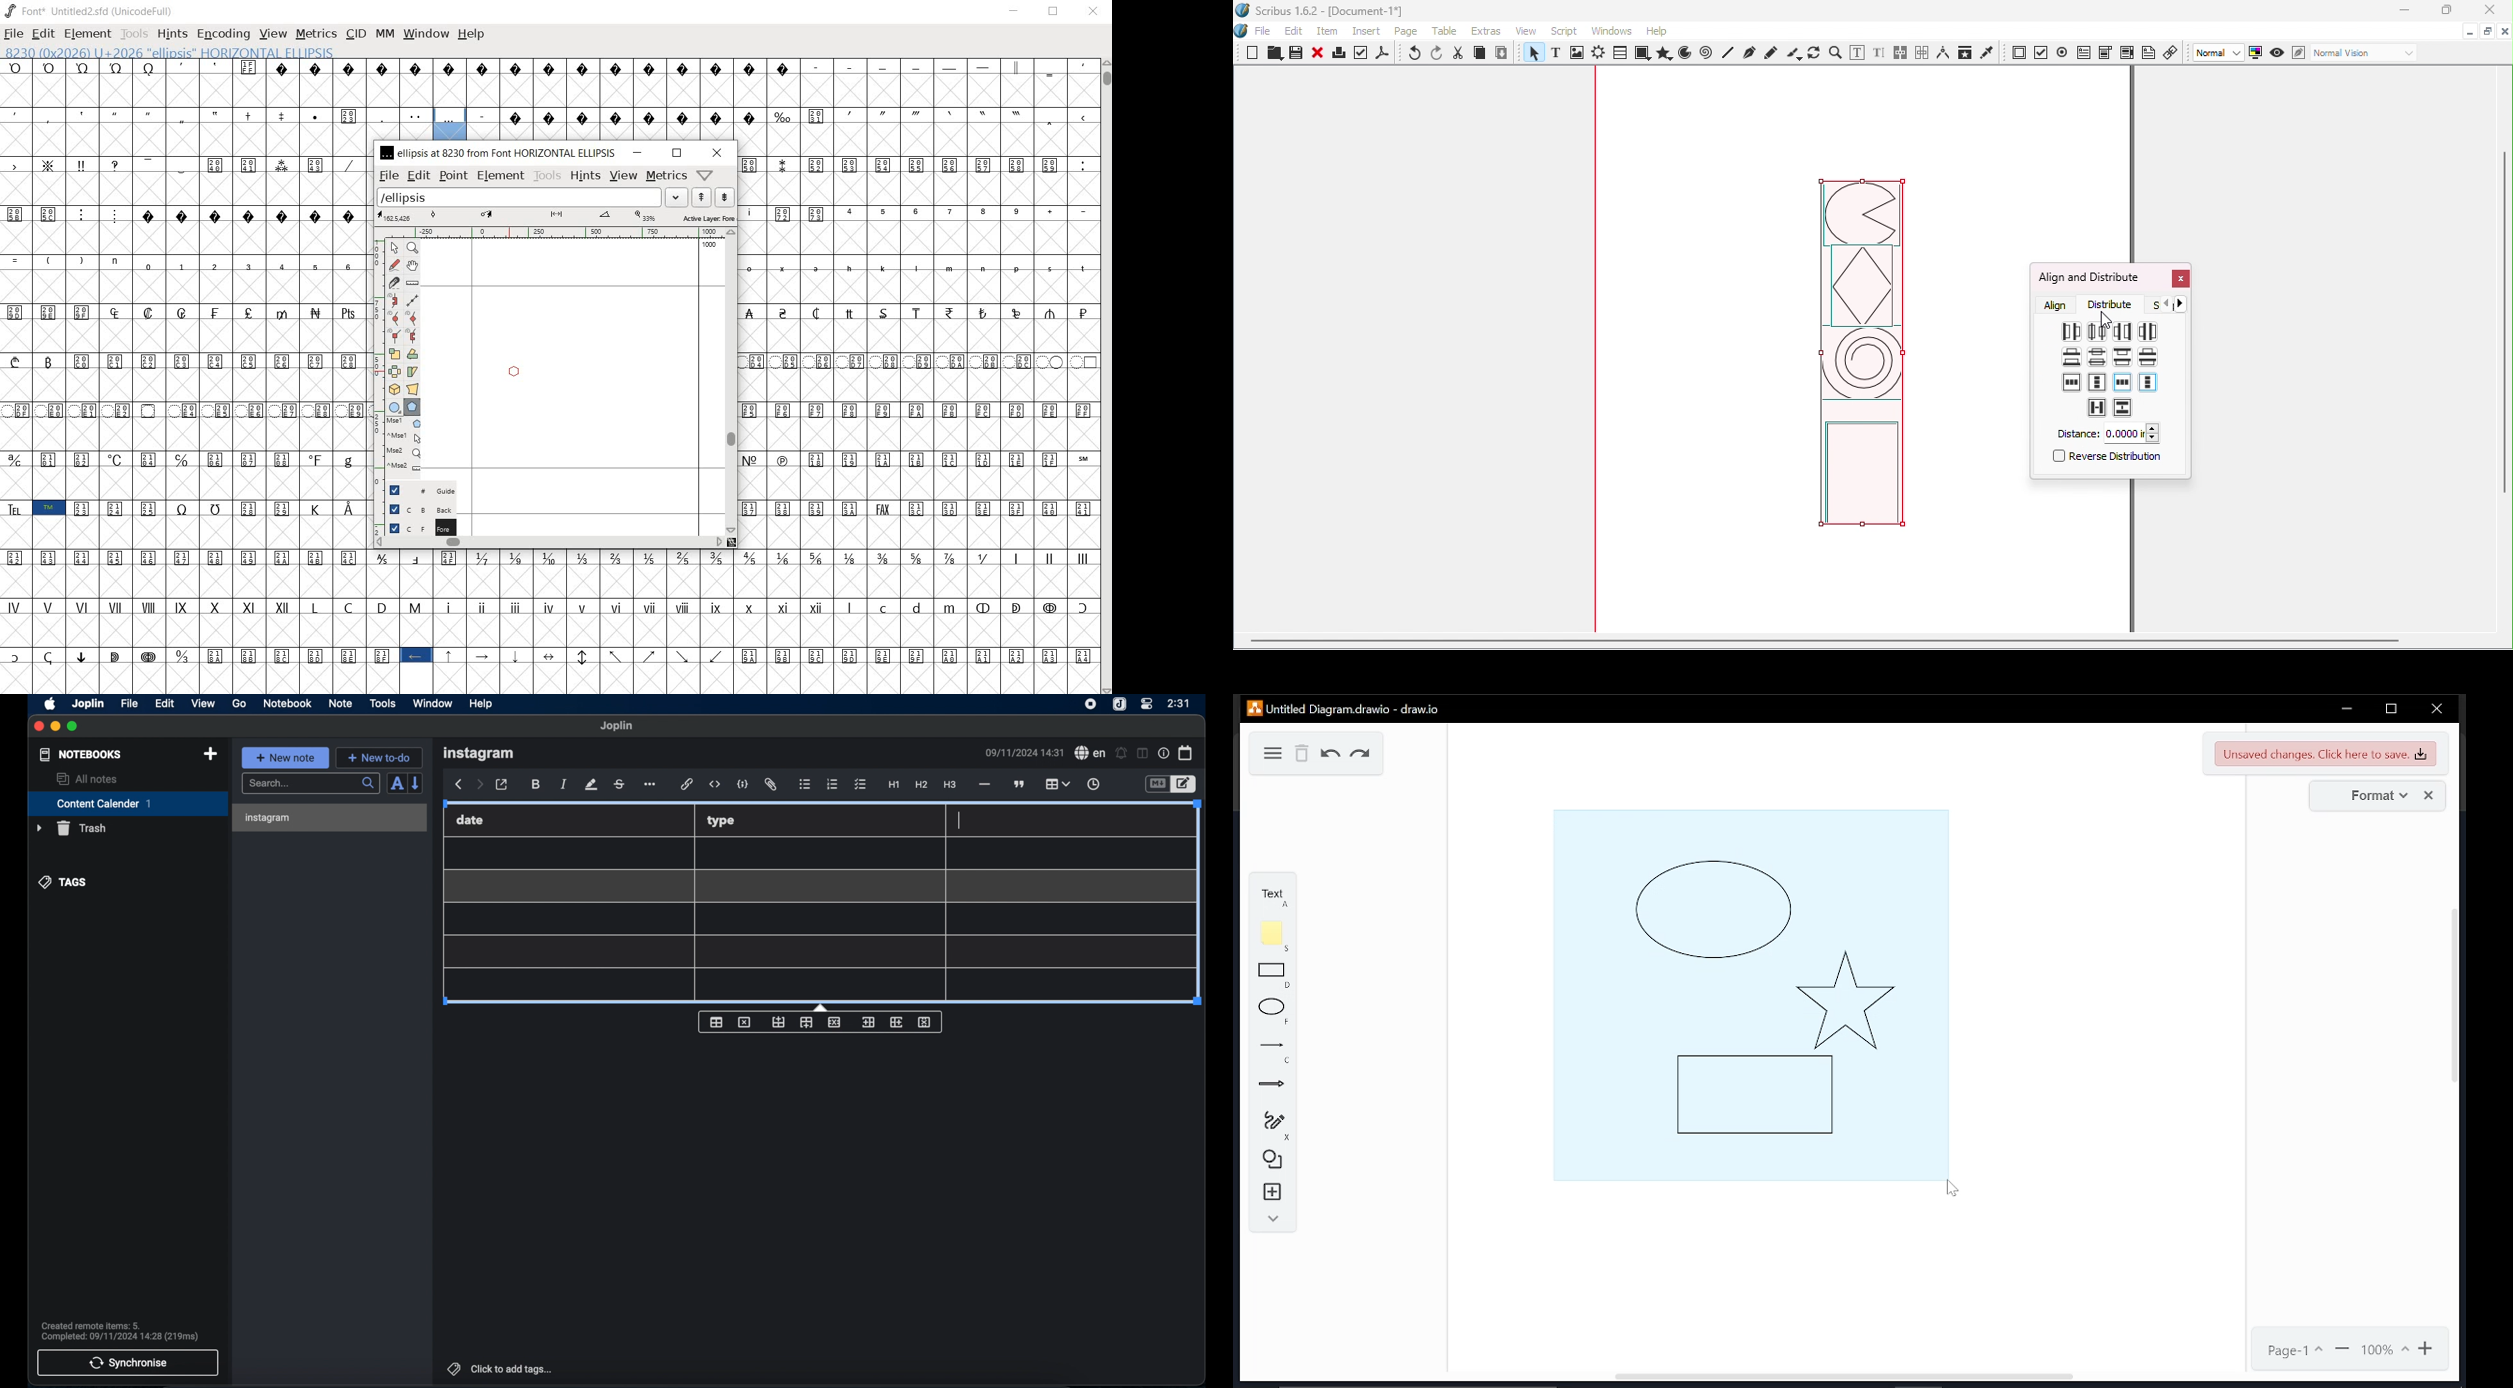  Describe the element at coordinates (414, 372) in the screenshot. I see `skew the selection` at that location.